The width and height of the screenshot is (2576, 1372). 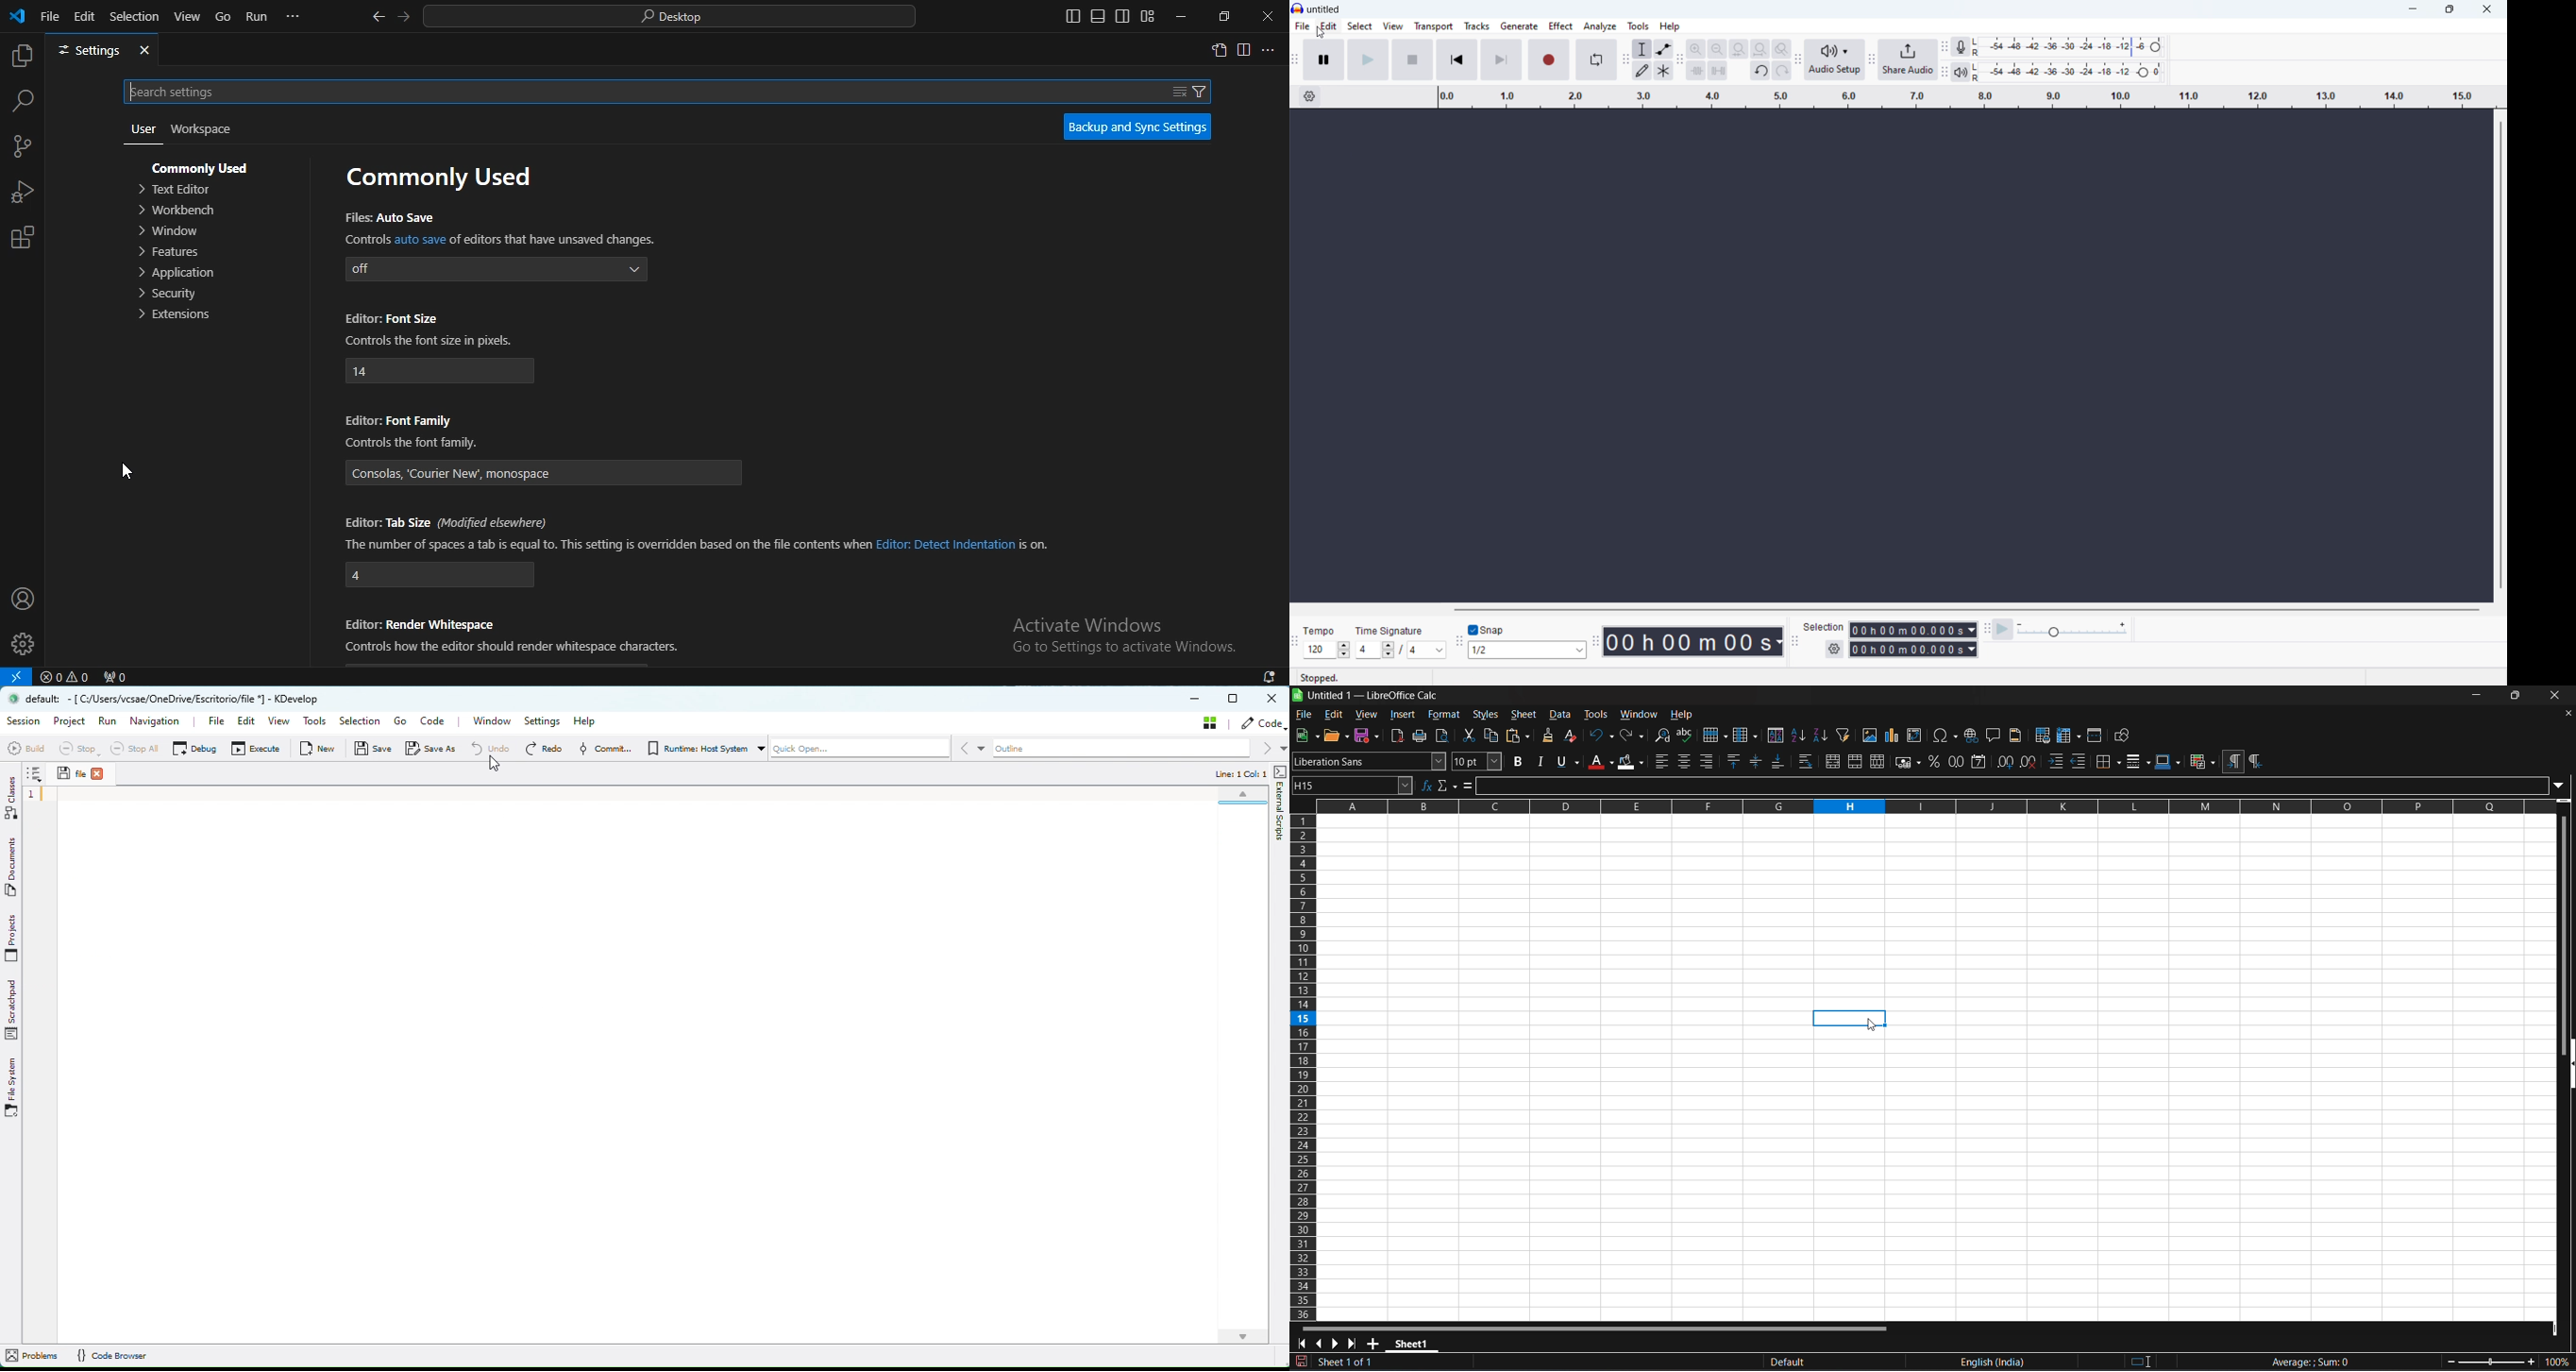 I want to click on minimize, so click(x=2482, y=696).